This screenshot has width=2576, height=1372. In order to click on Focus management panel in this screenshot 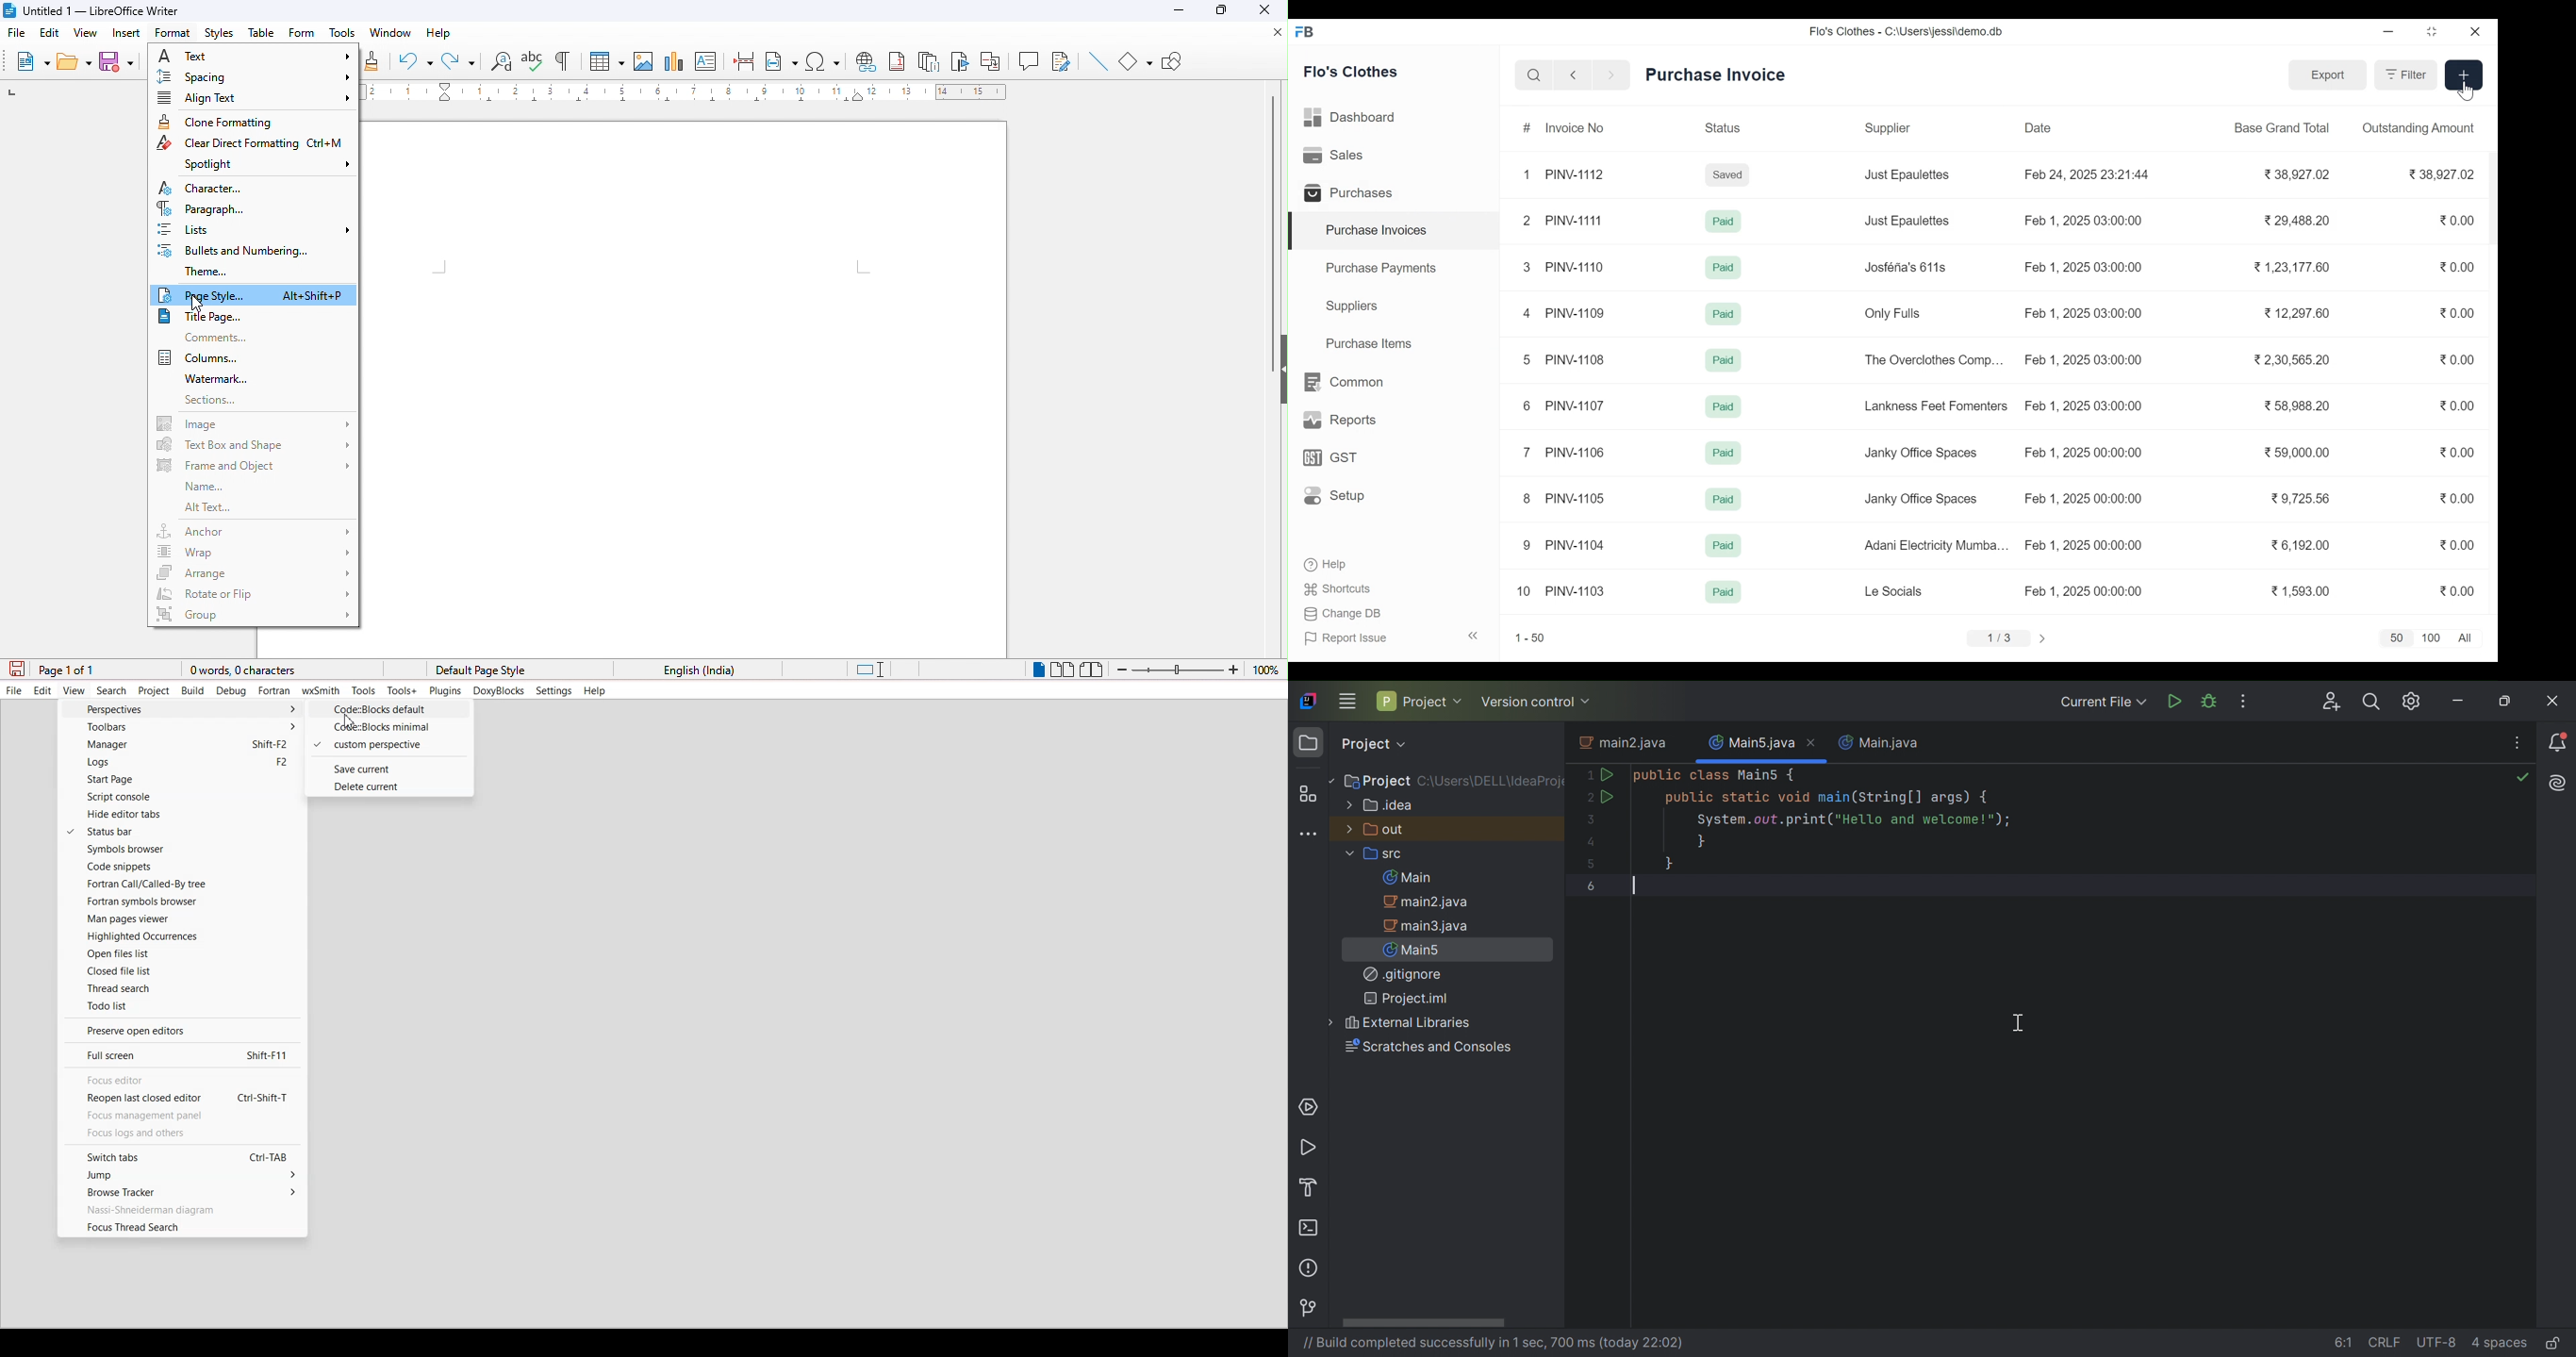, I will do `click(152, 1116)`.